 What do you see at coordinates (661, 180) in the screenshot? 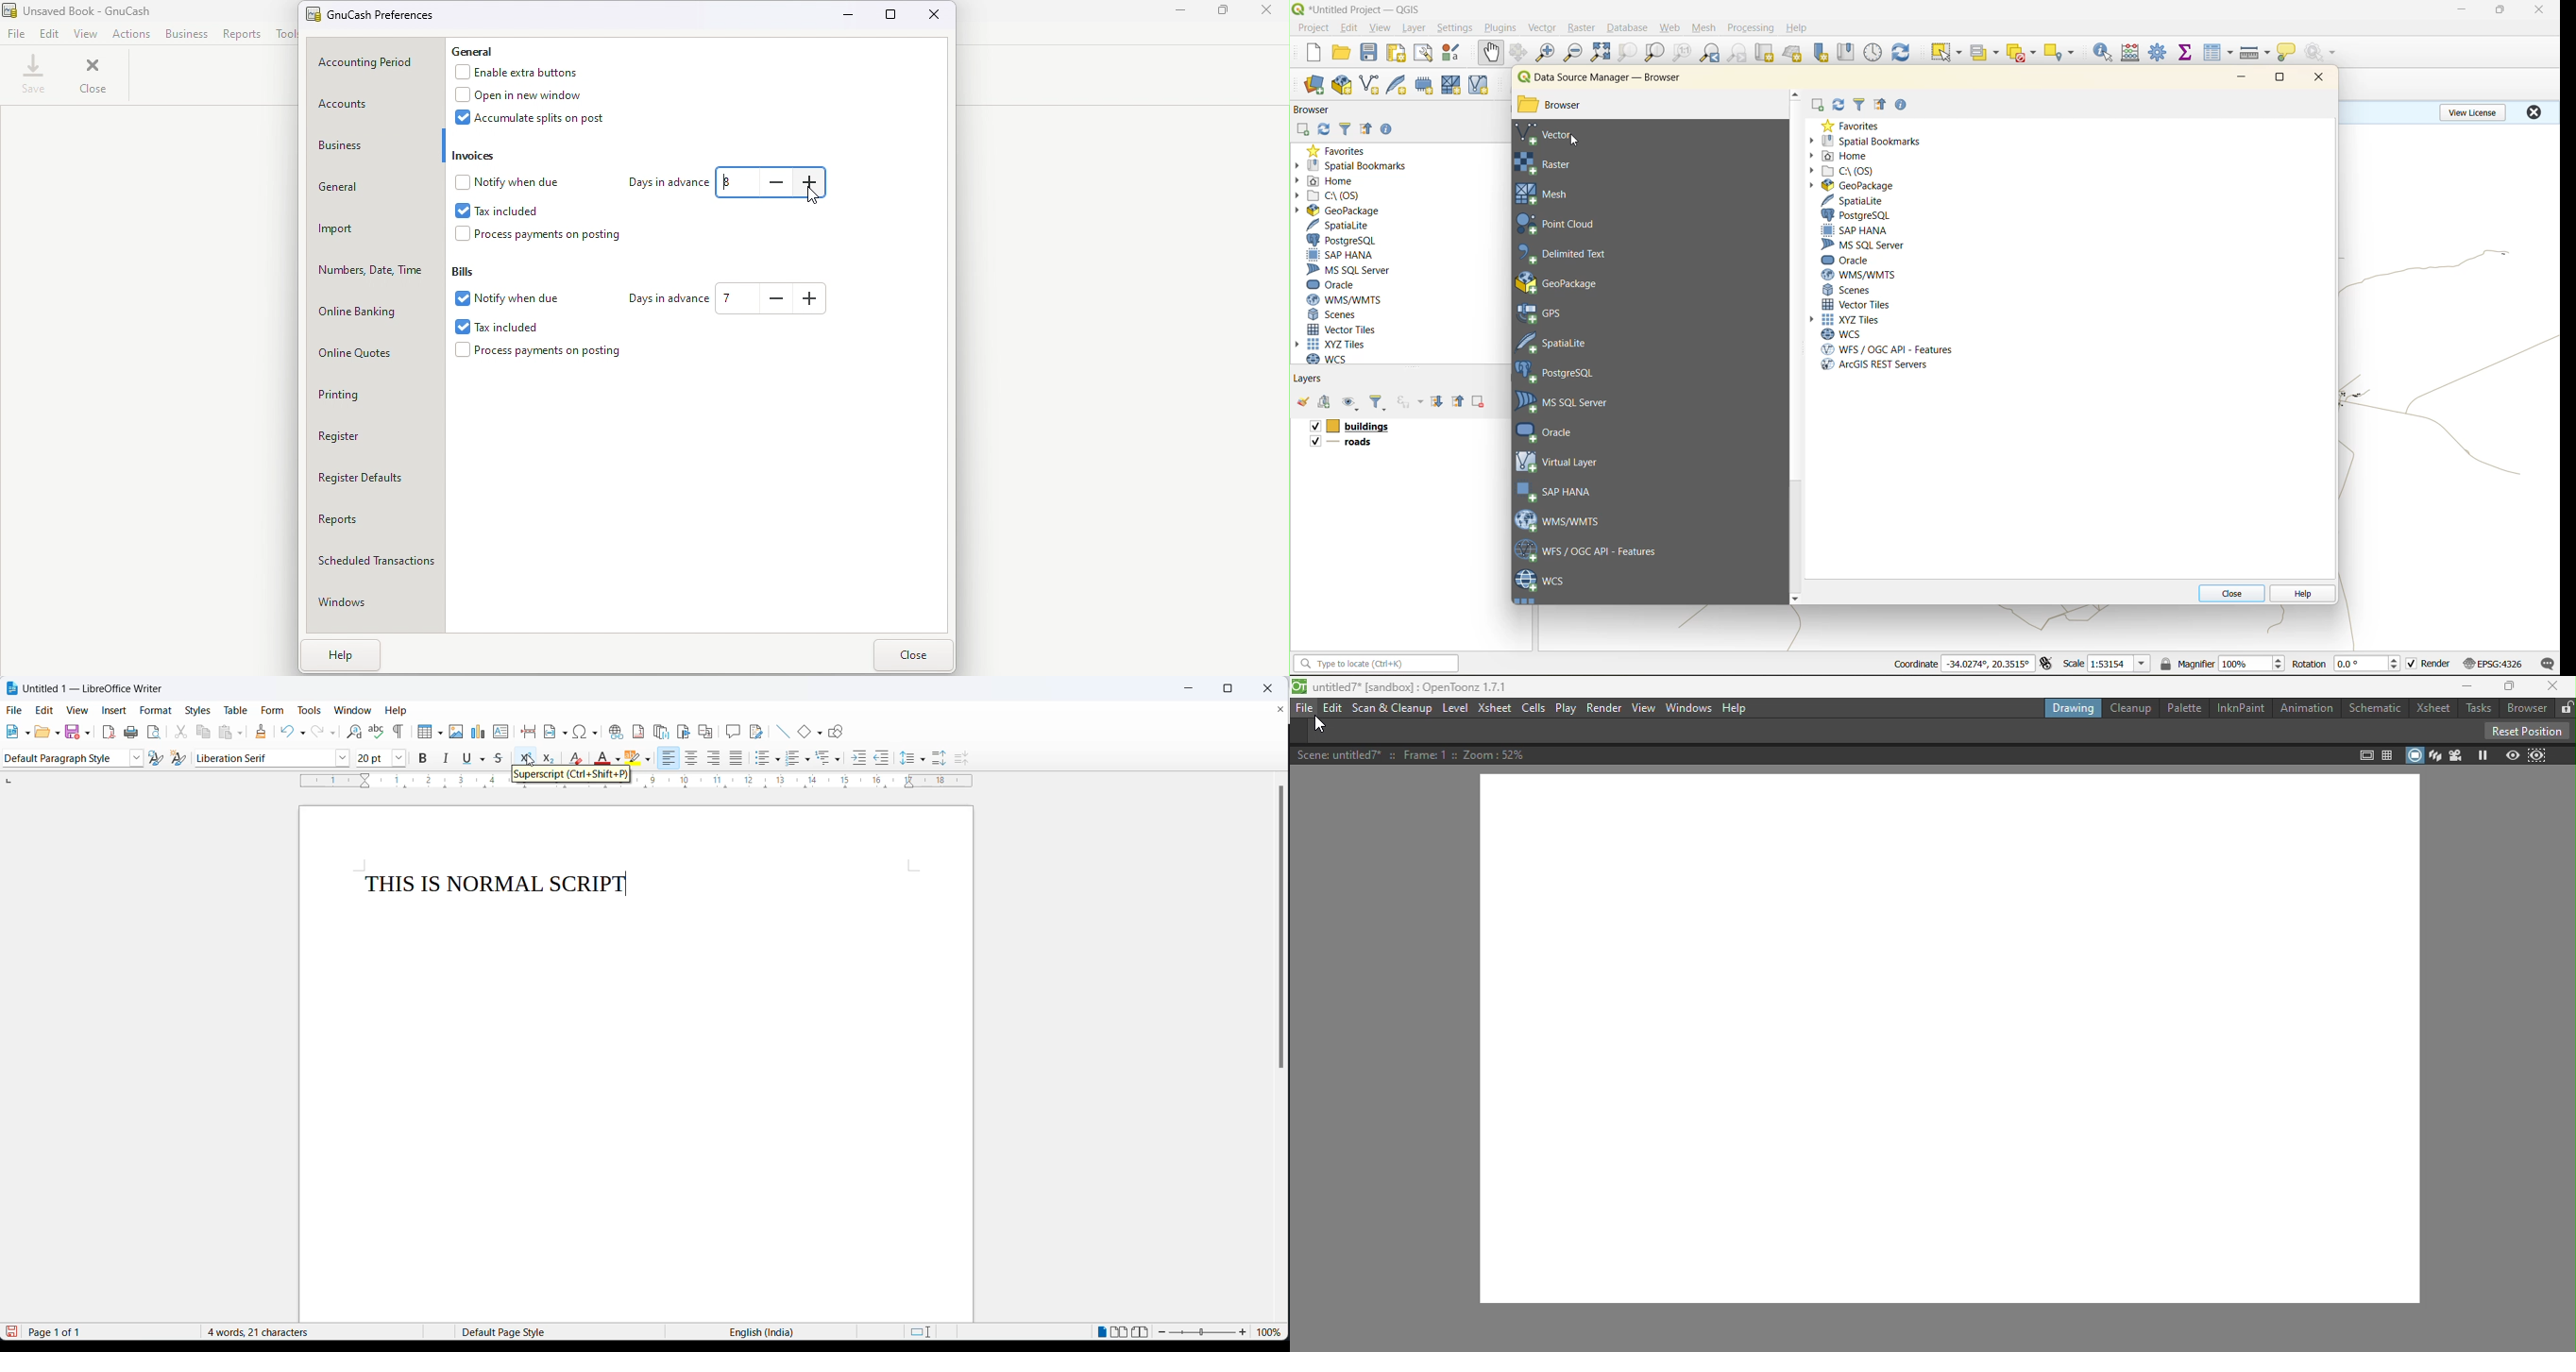
I see `Days in advance` at bounding box center [661, 180].